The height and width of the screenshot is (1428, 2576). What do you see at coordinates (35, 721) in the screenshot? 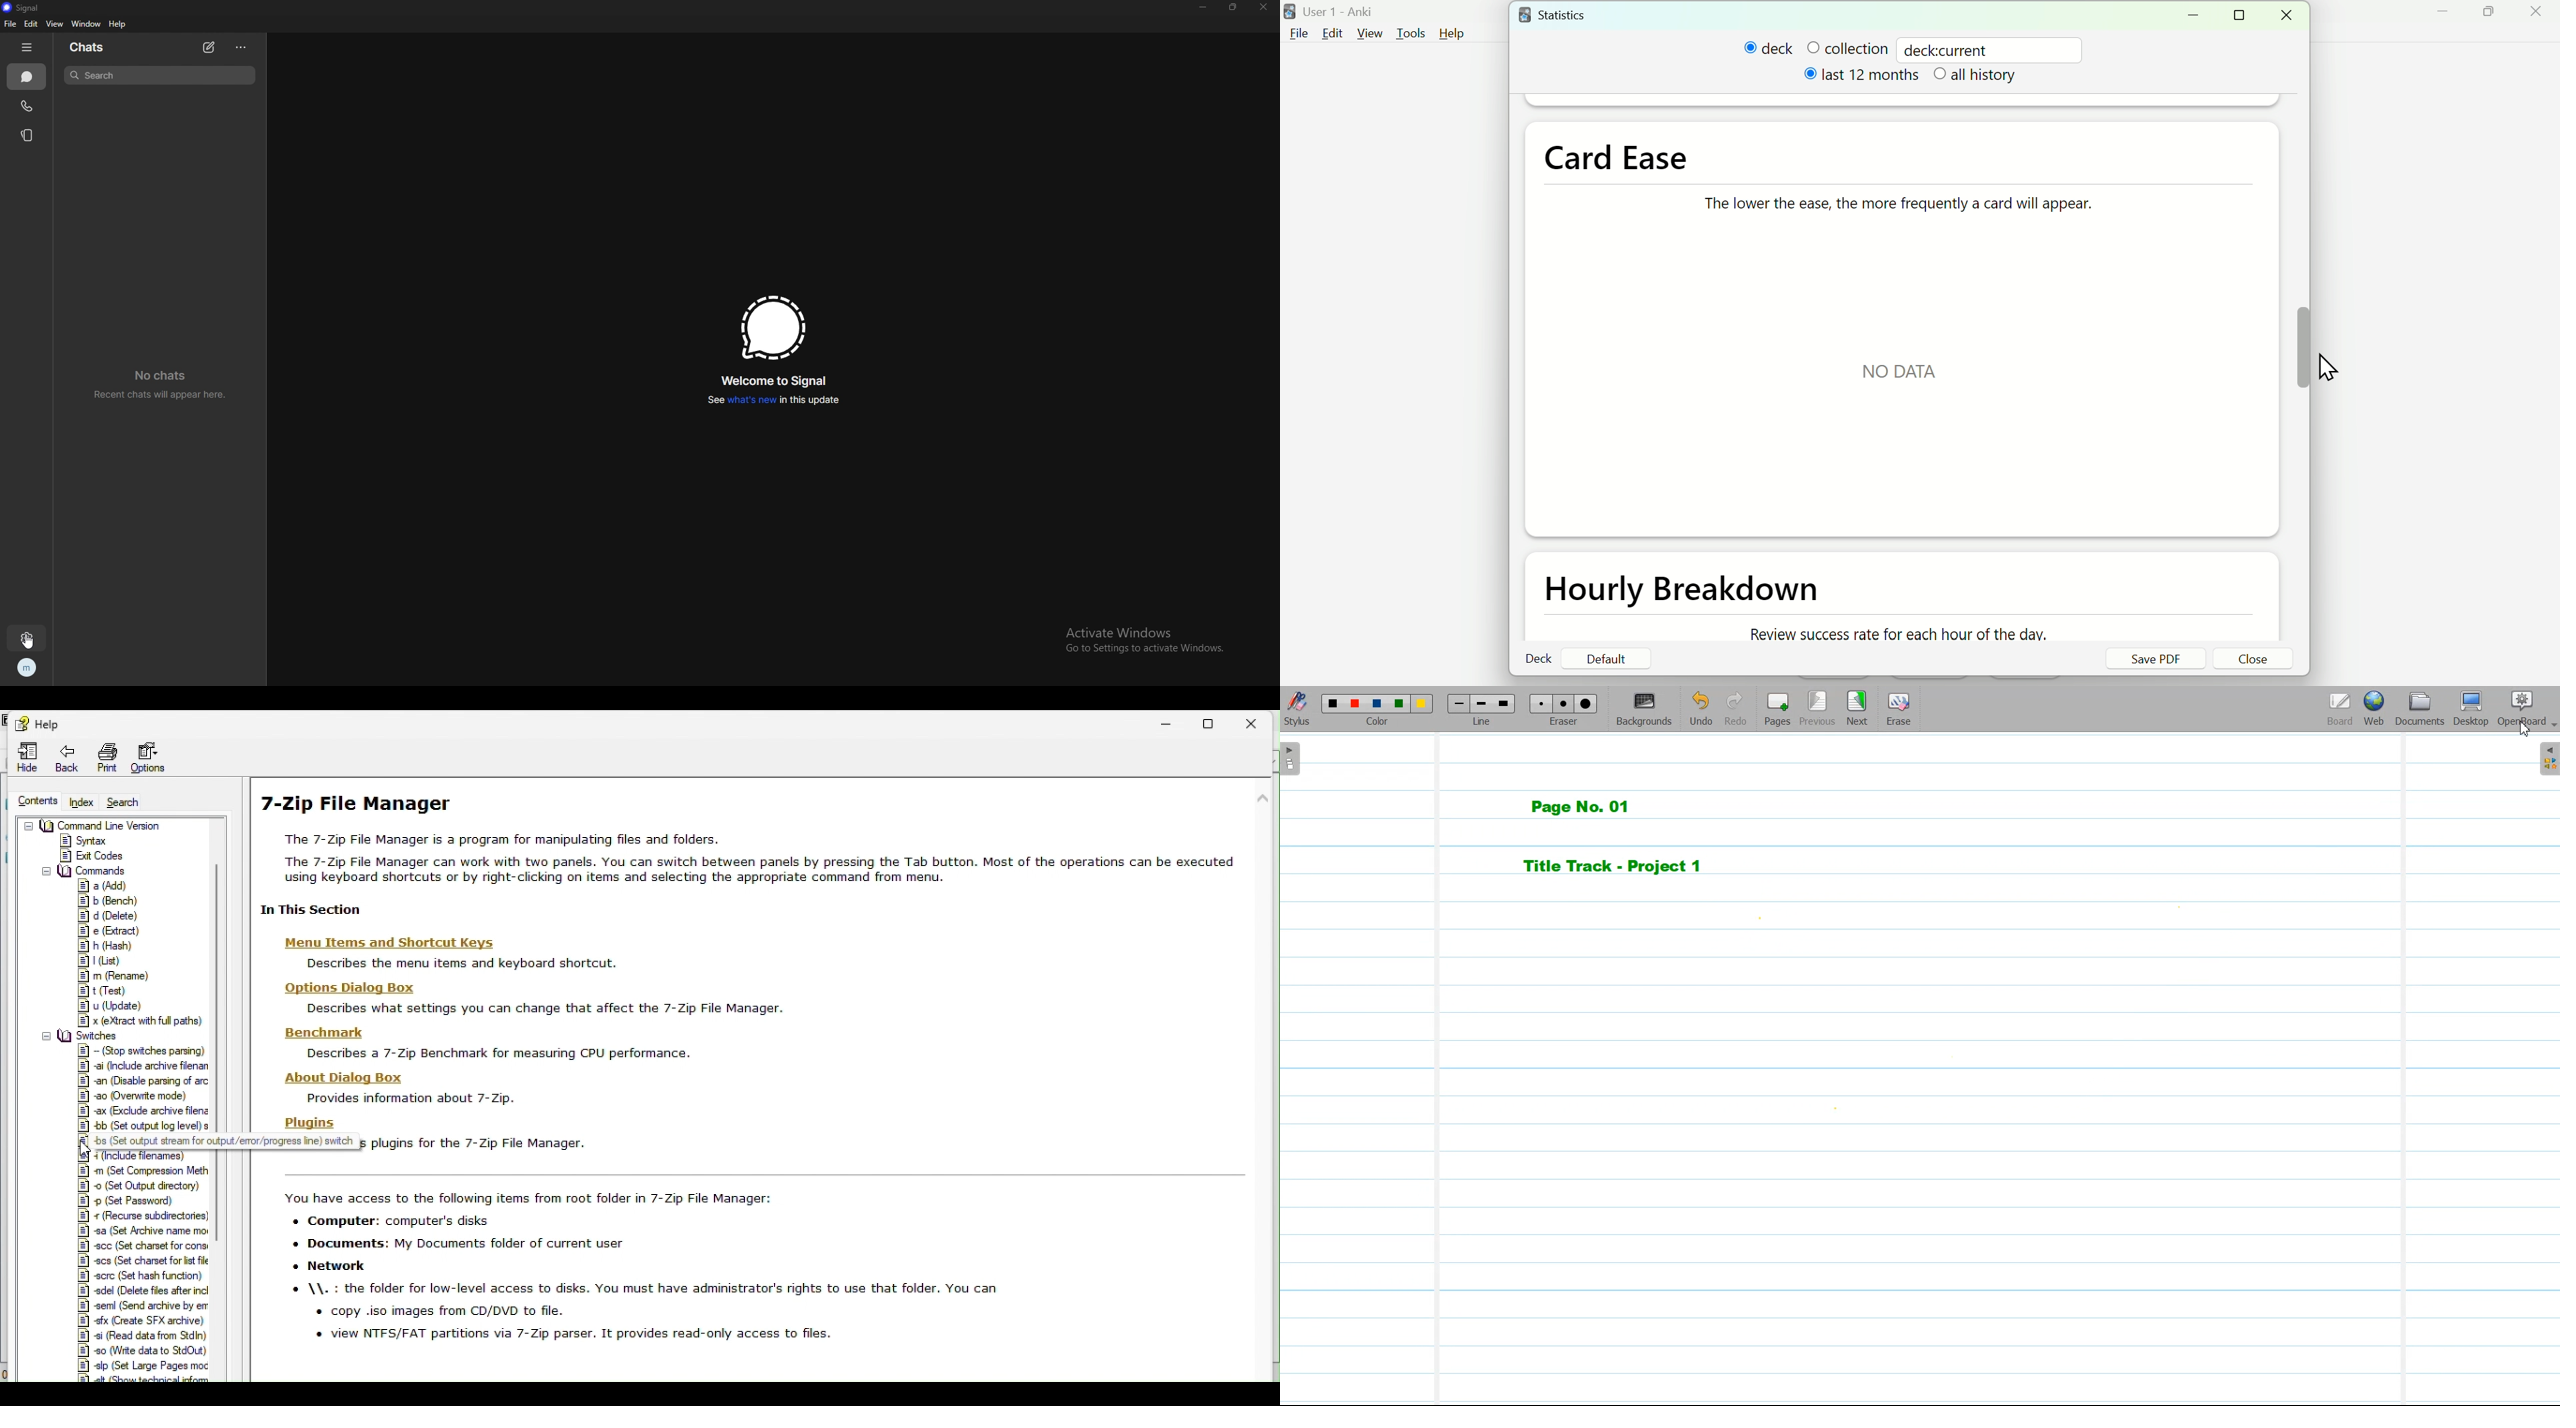
I see `help` at bounding box center [35, 721].